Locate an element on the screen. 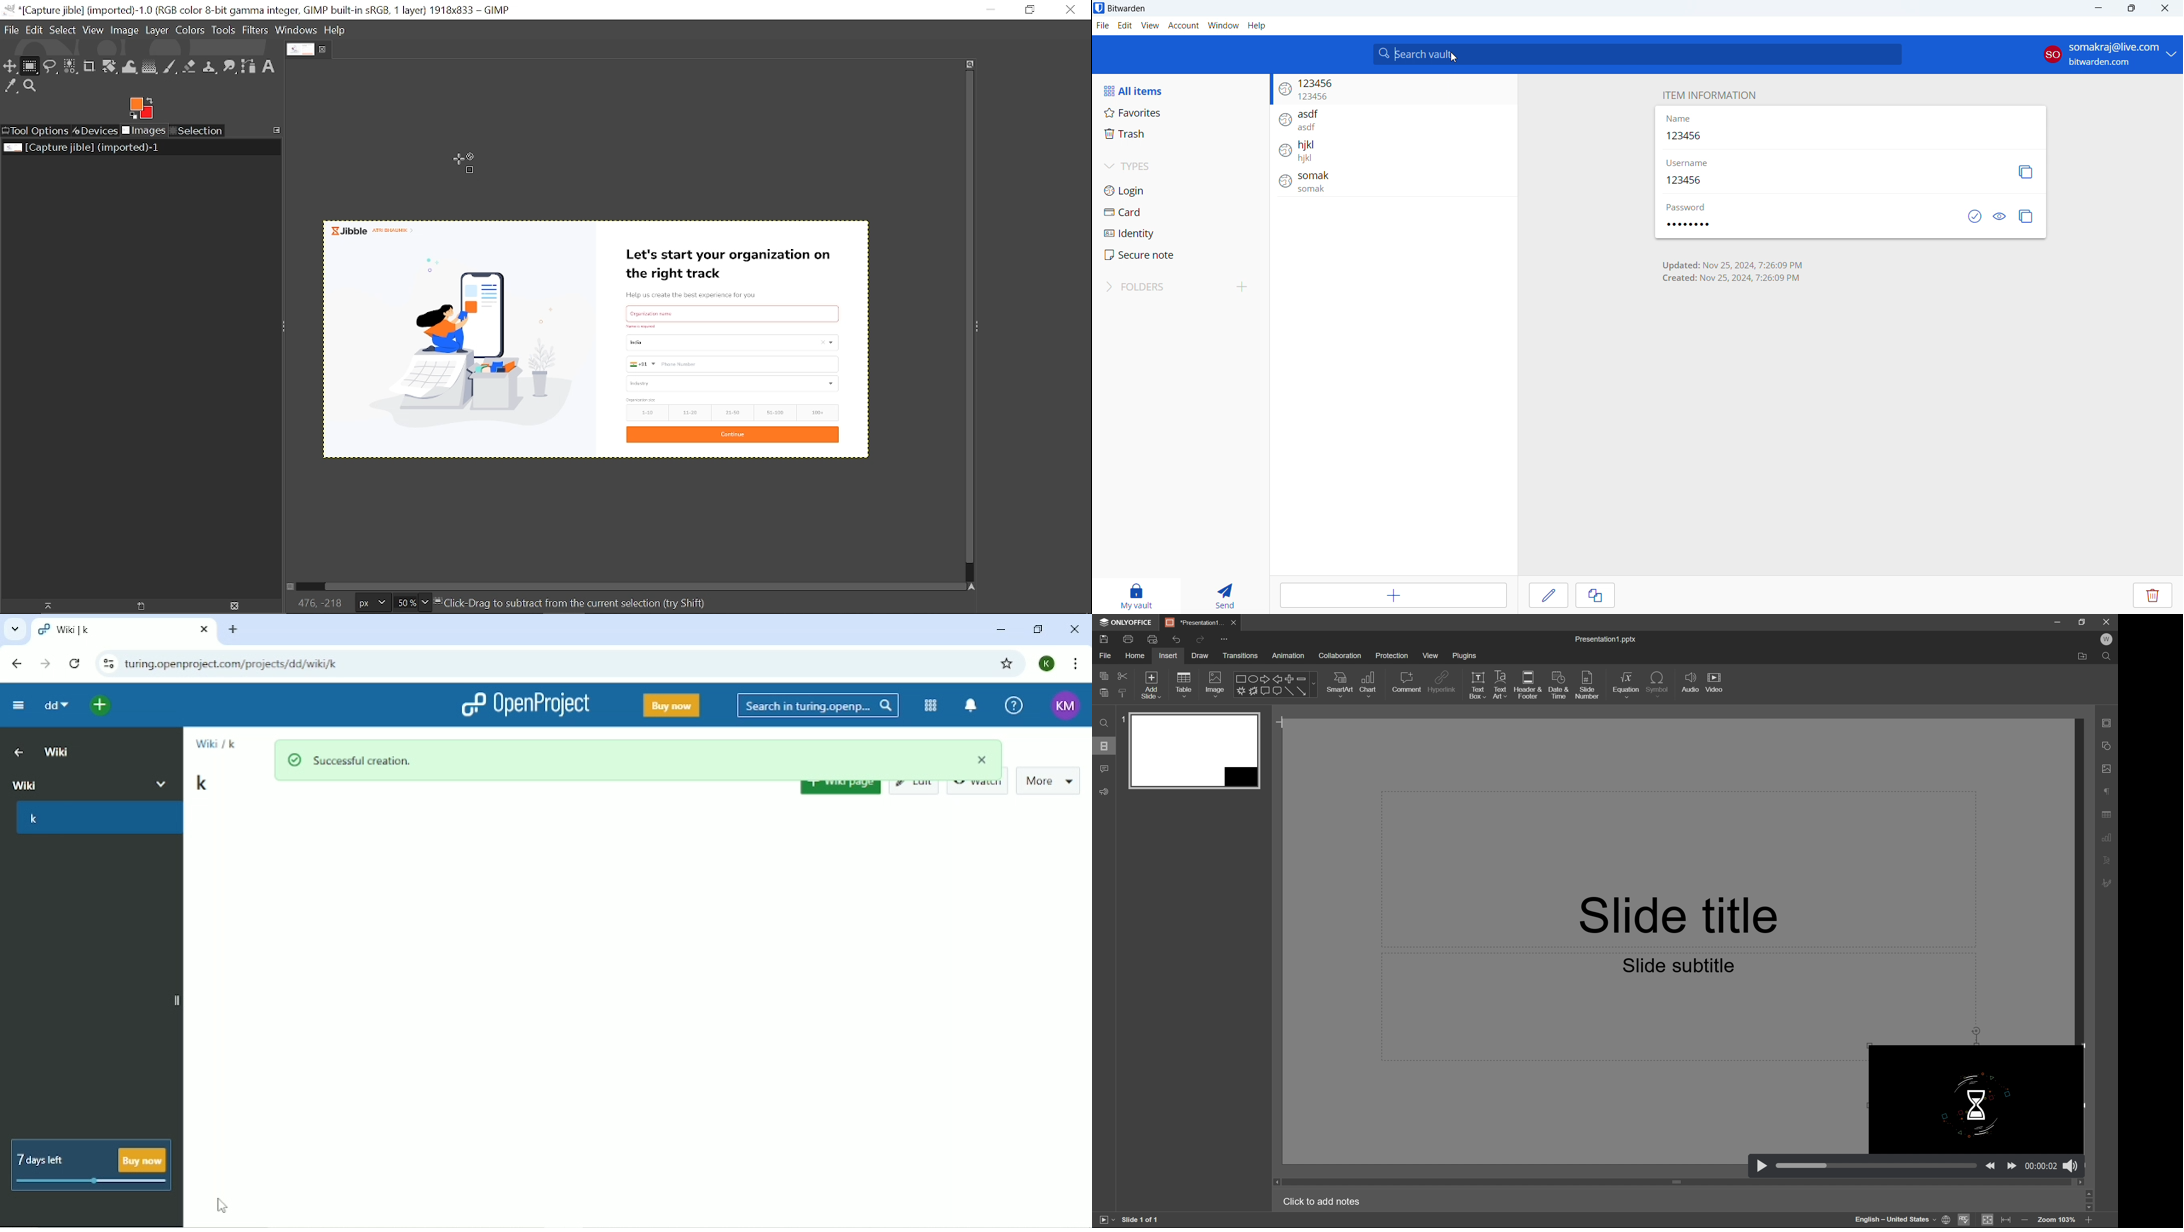 The image size is (2184, 1232). home is located at coordinates (1136, 655).